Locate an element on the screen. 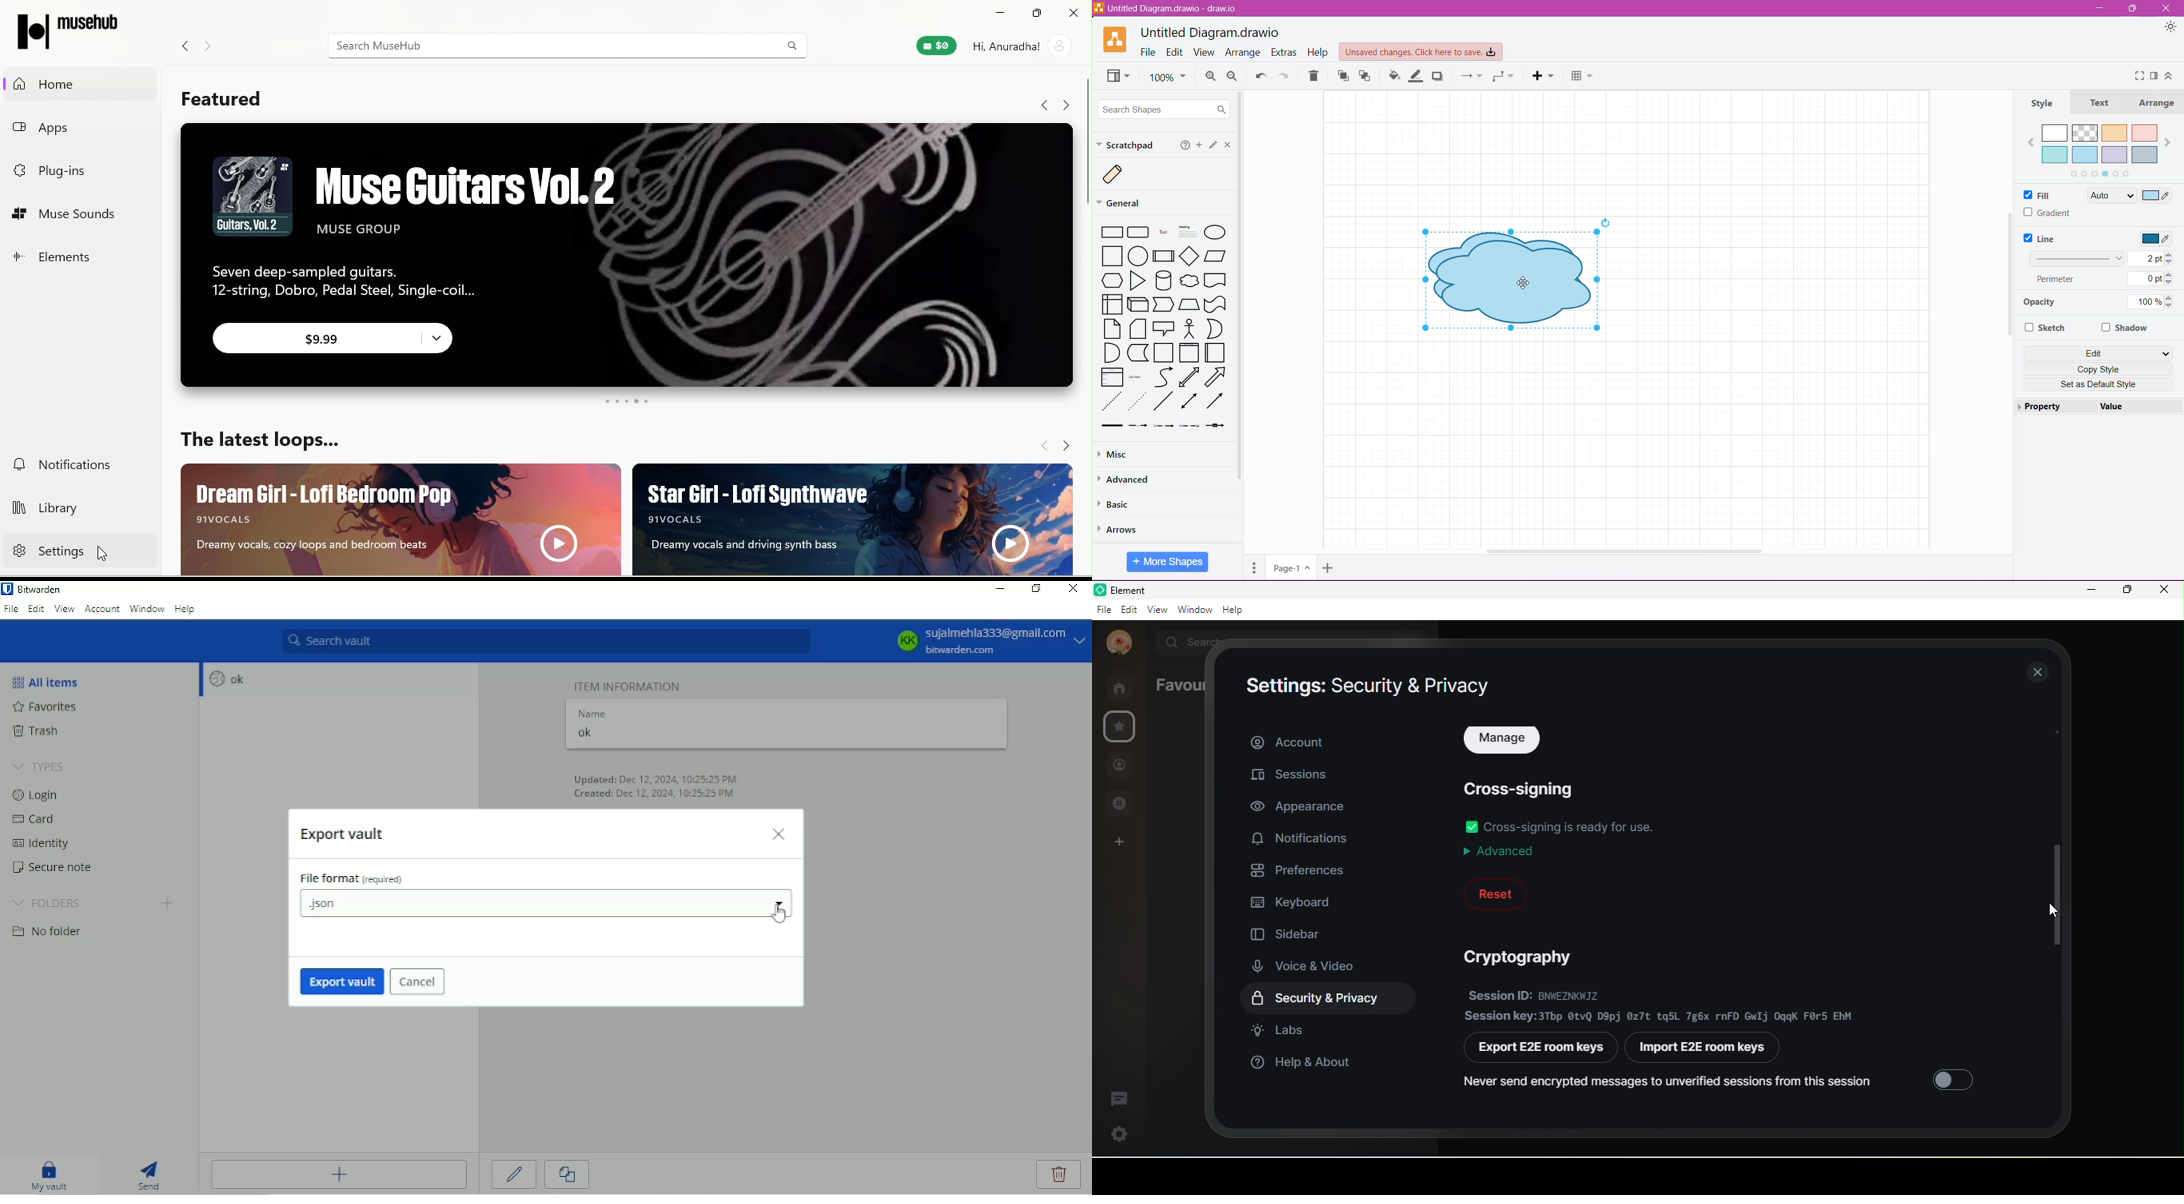  Text is located at coordinates (2102, 104).